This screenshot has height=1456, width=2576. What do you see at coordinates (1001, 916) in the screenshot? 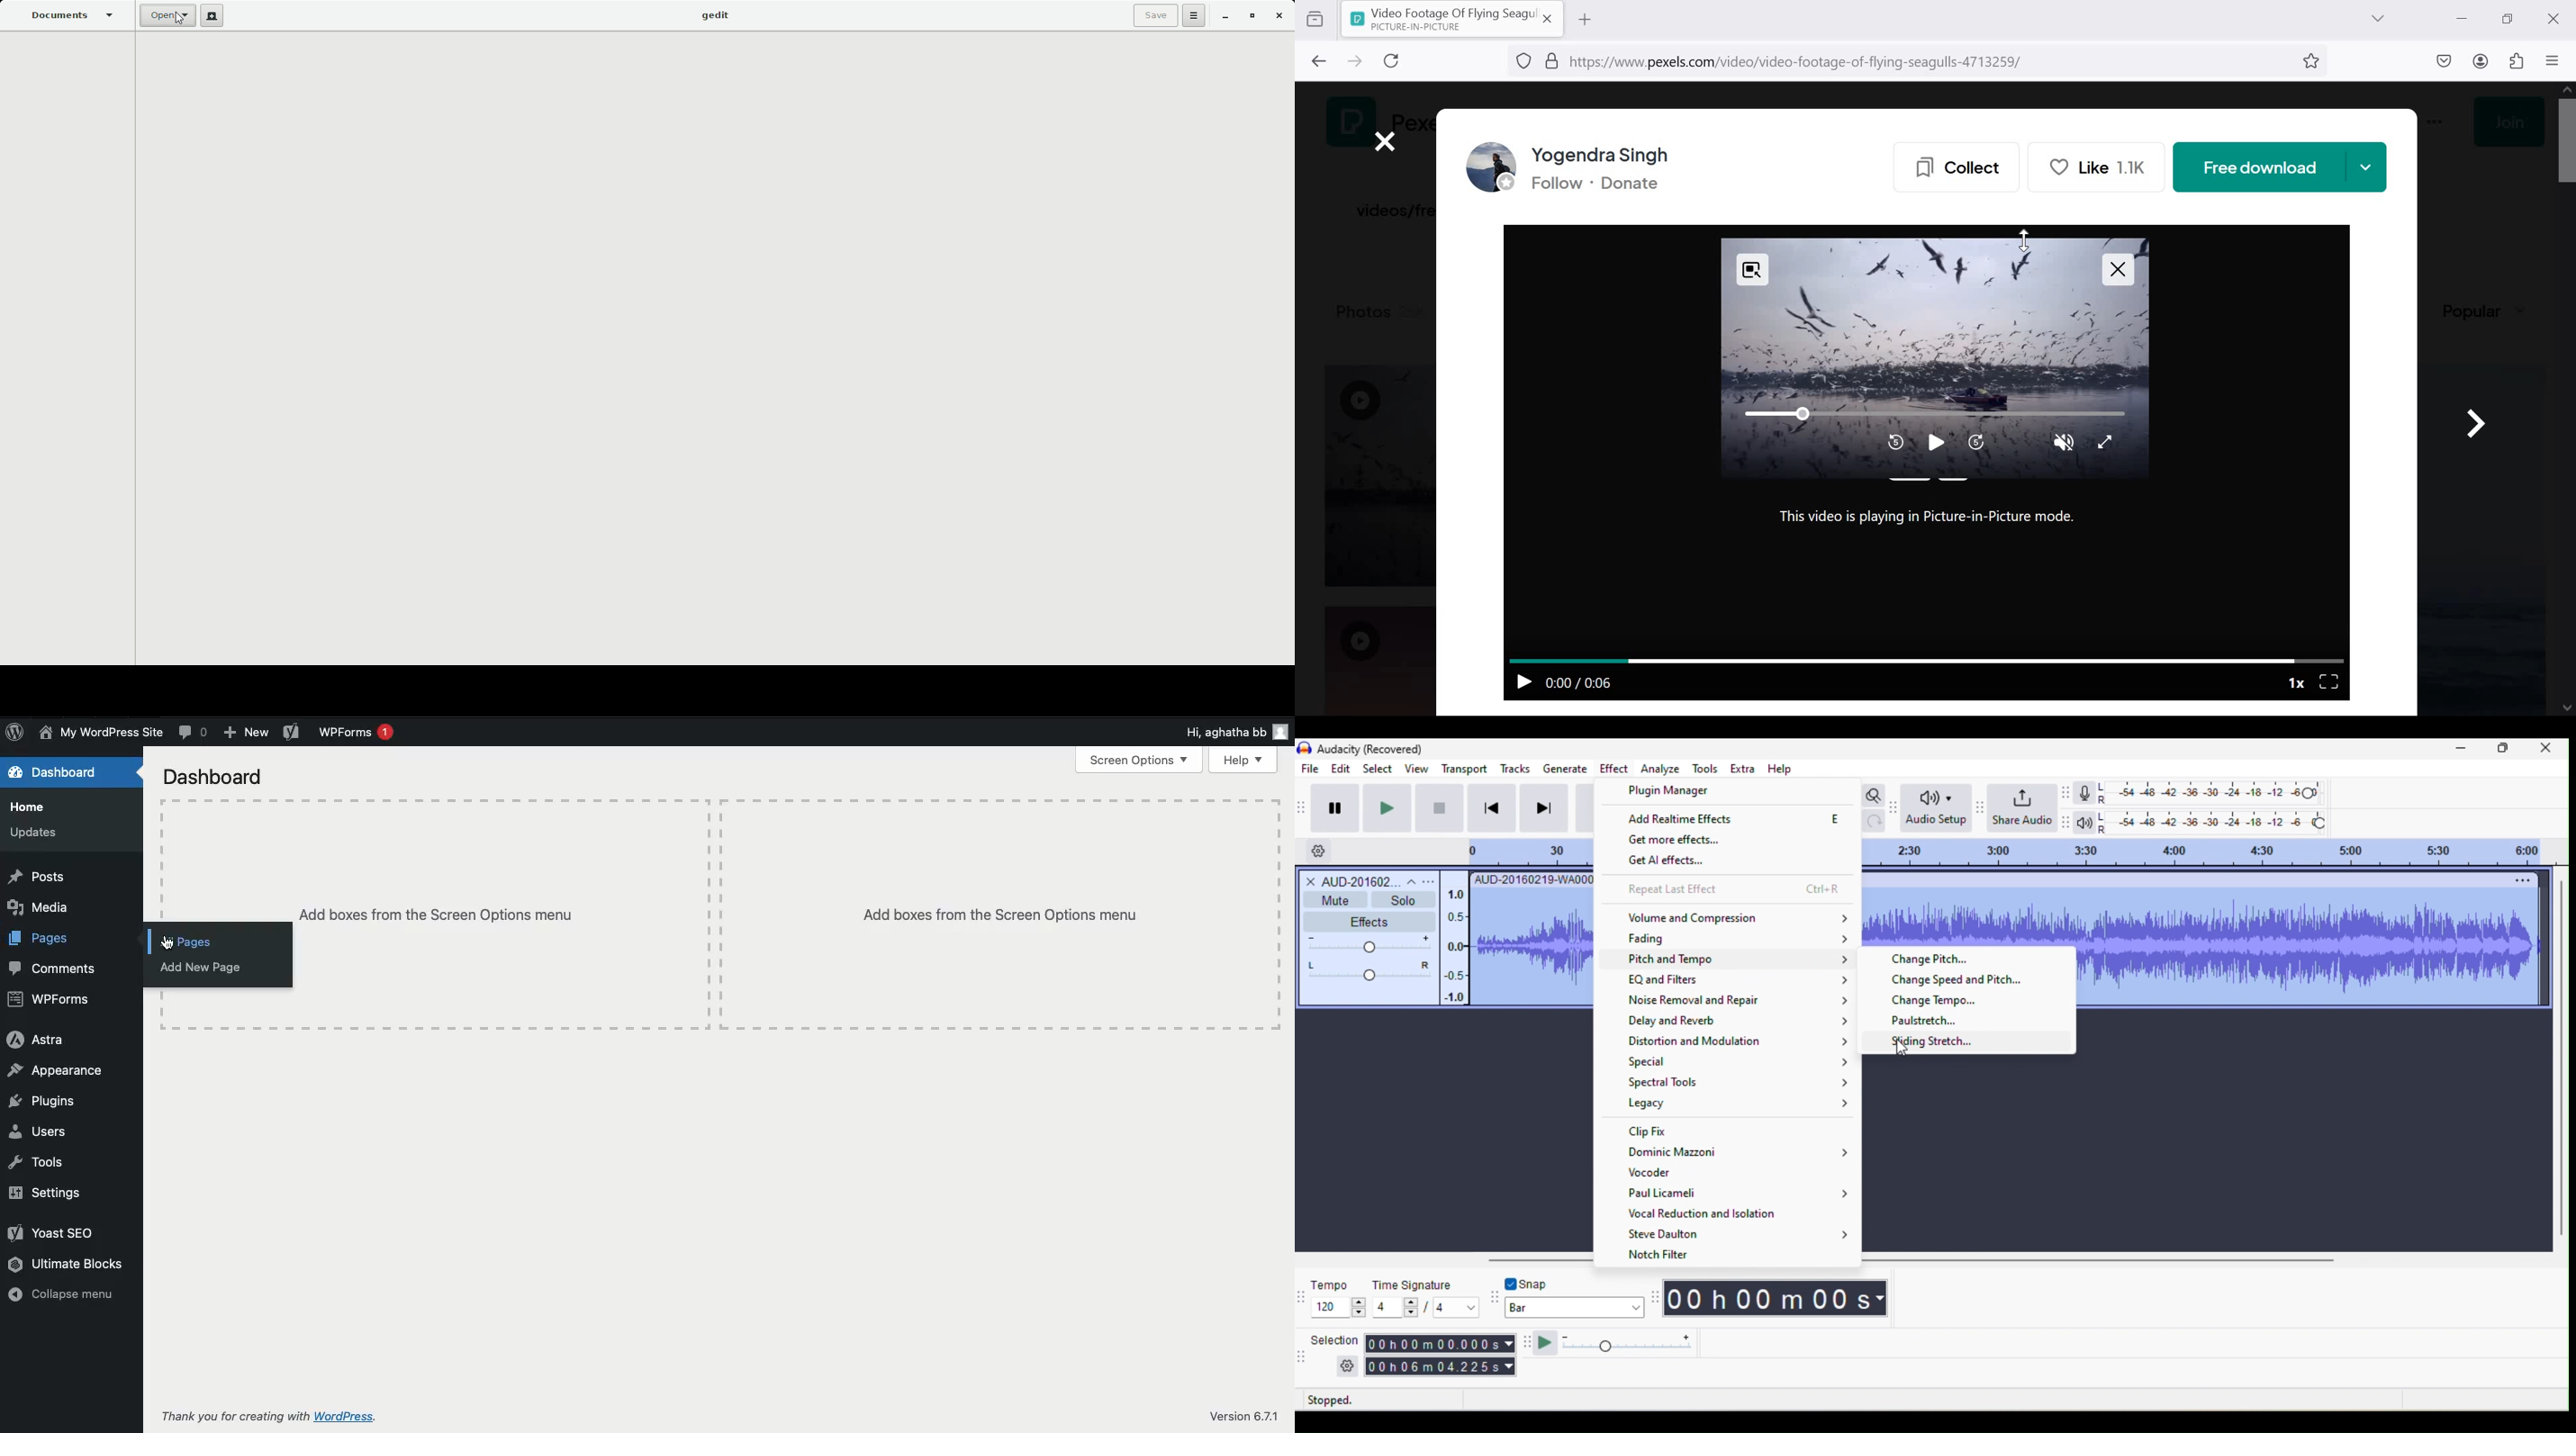
I see `Add boxes from the screen options menu` at bounding box center [1001, 916].